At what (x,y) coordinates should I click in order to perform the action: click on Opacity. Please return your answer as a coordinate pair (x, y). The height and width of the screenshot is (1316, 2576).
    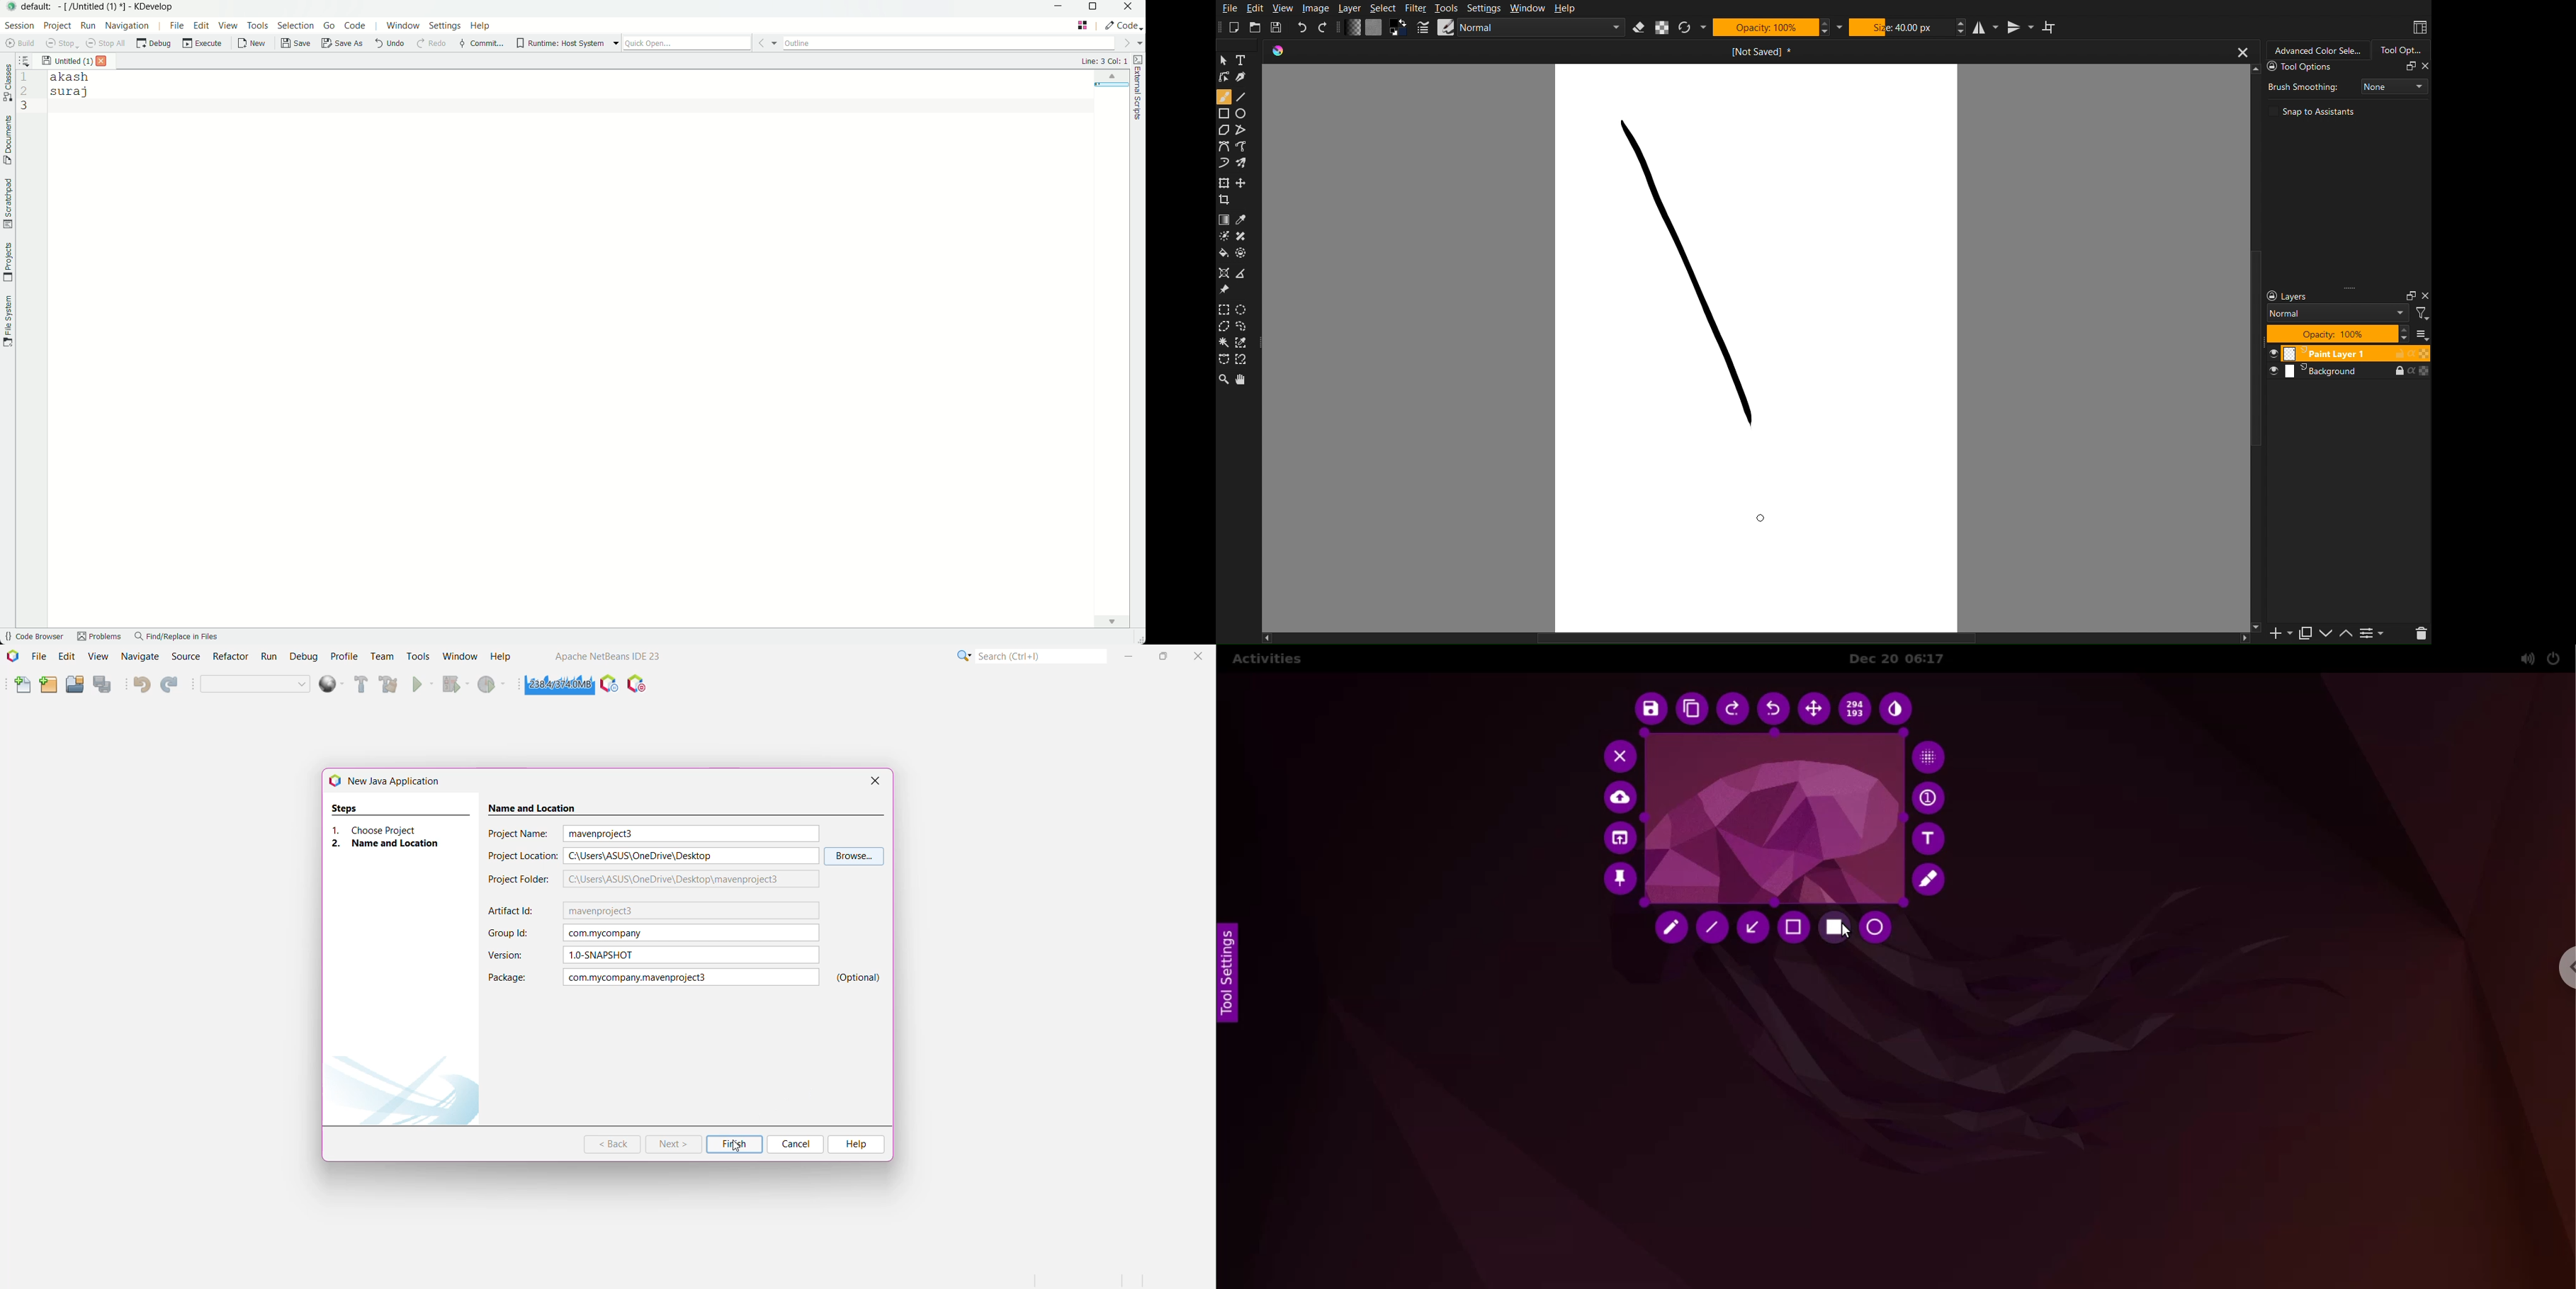
    Looking at the image, I should click on (1764, 28).